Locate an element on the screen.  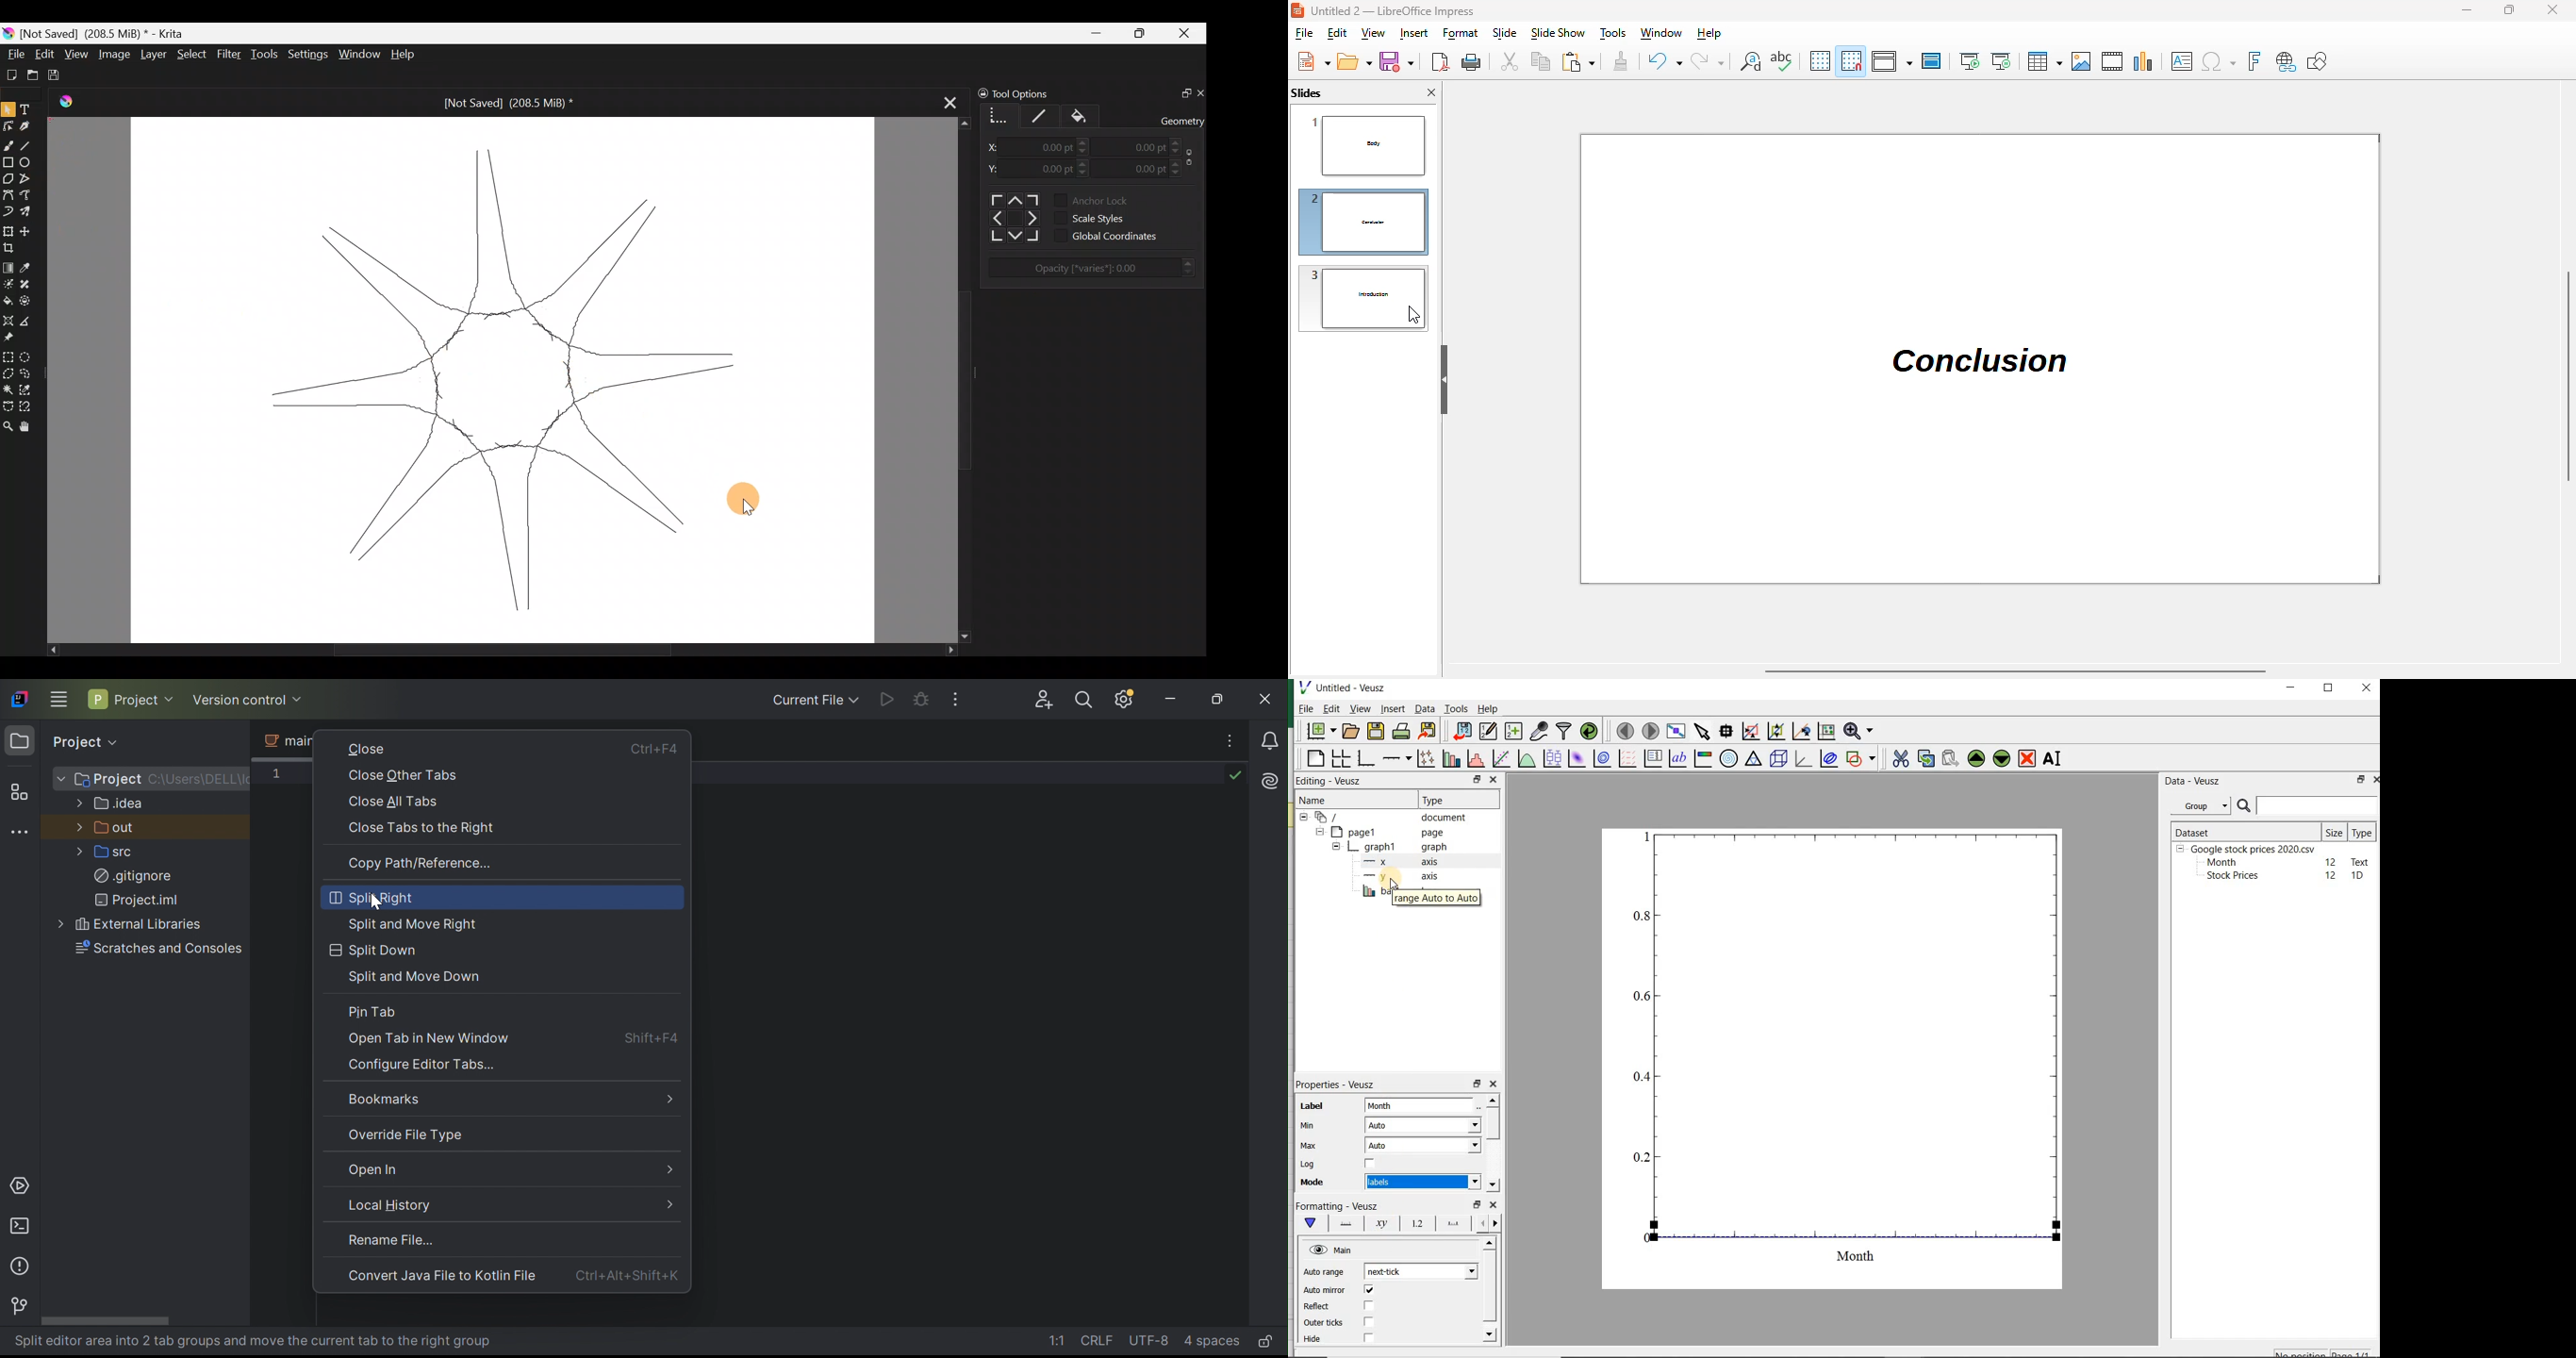
More tool windows is located at coordinates (21, 829).